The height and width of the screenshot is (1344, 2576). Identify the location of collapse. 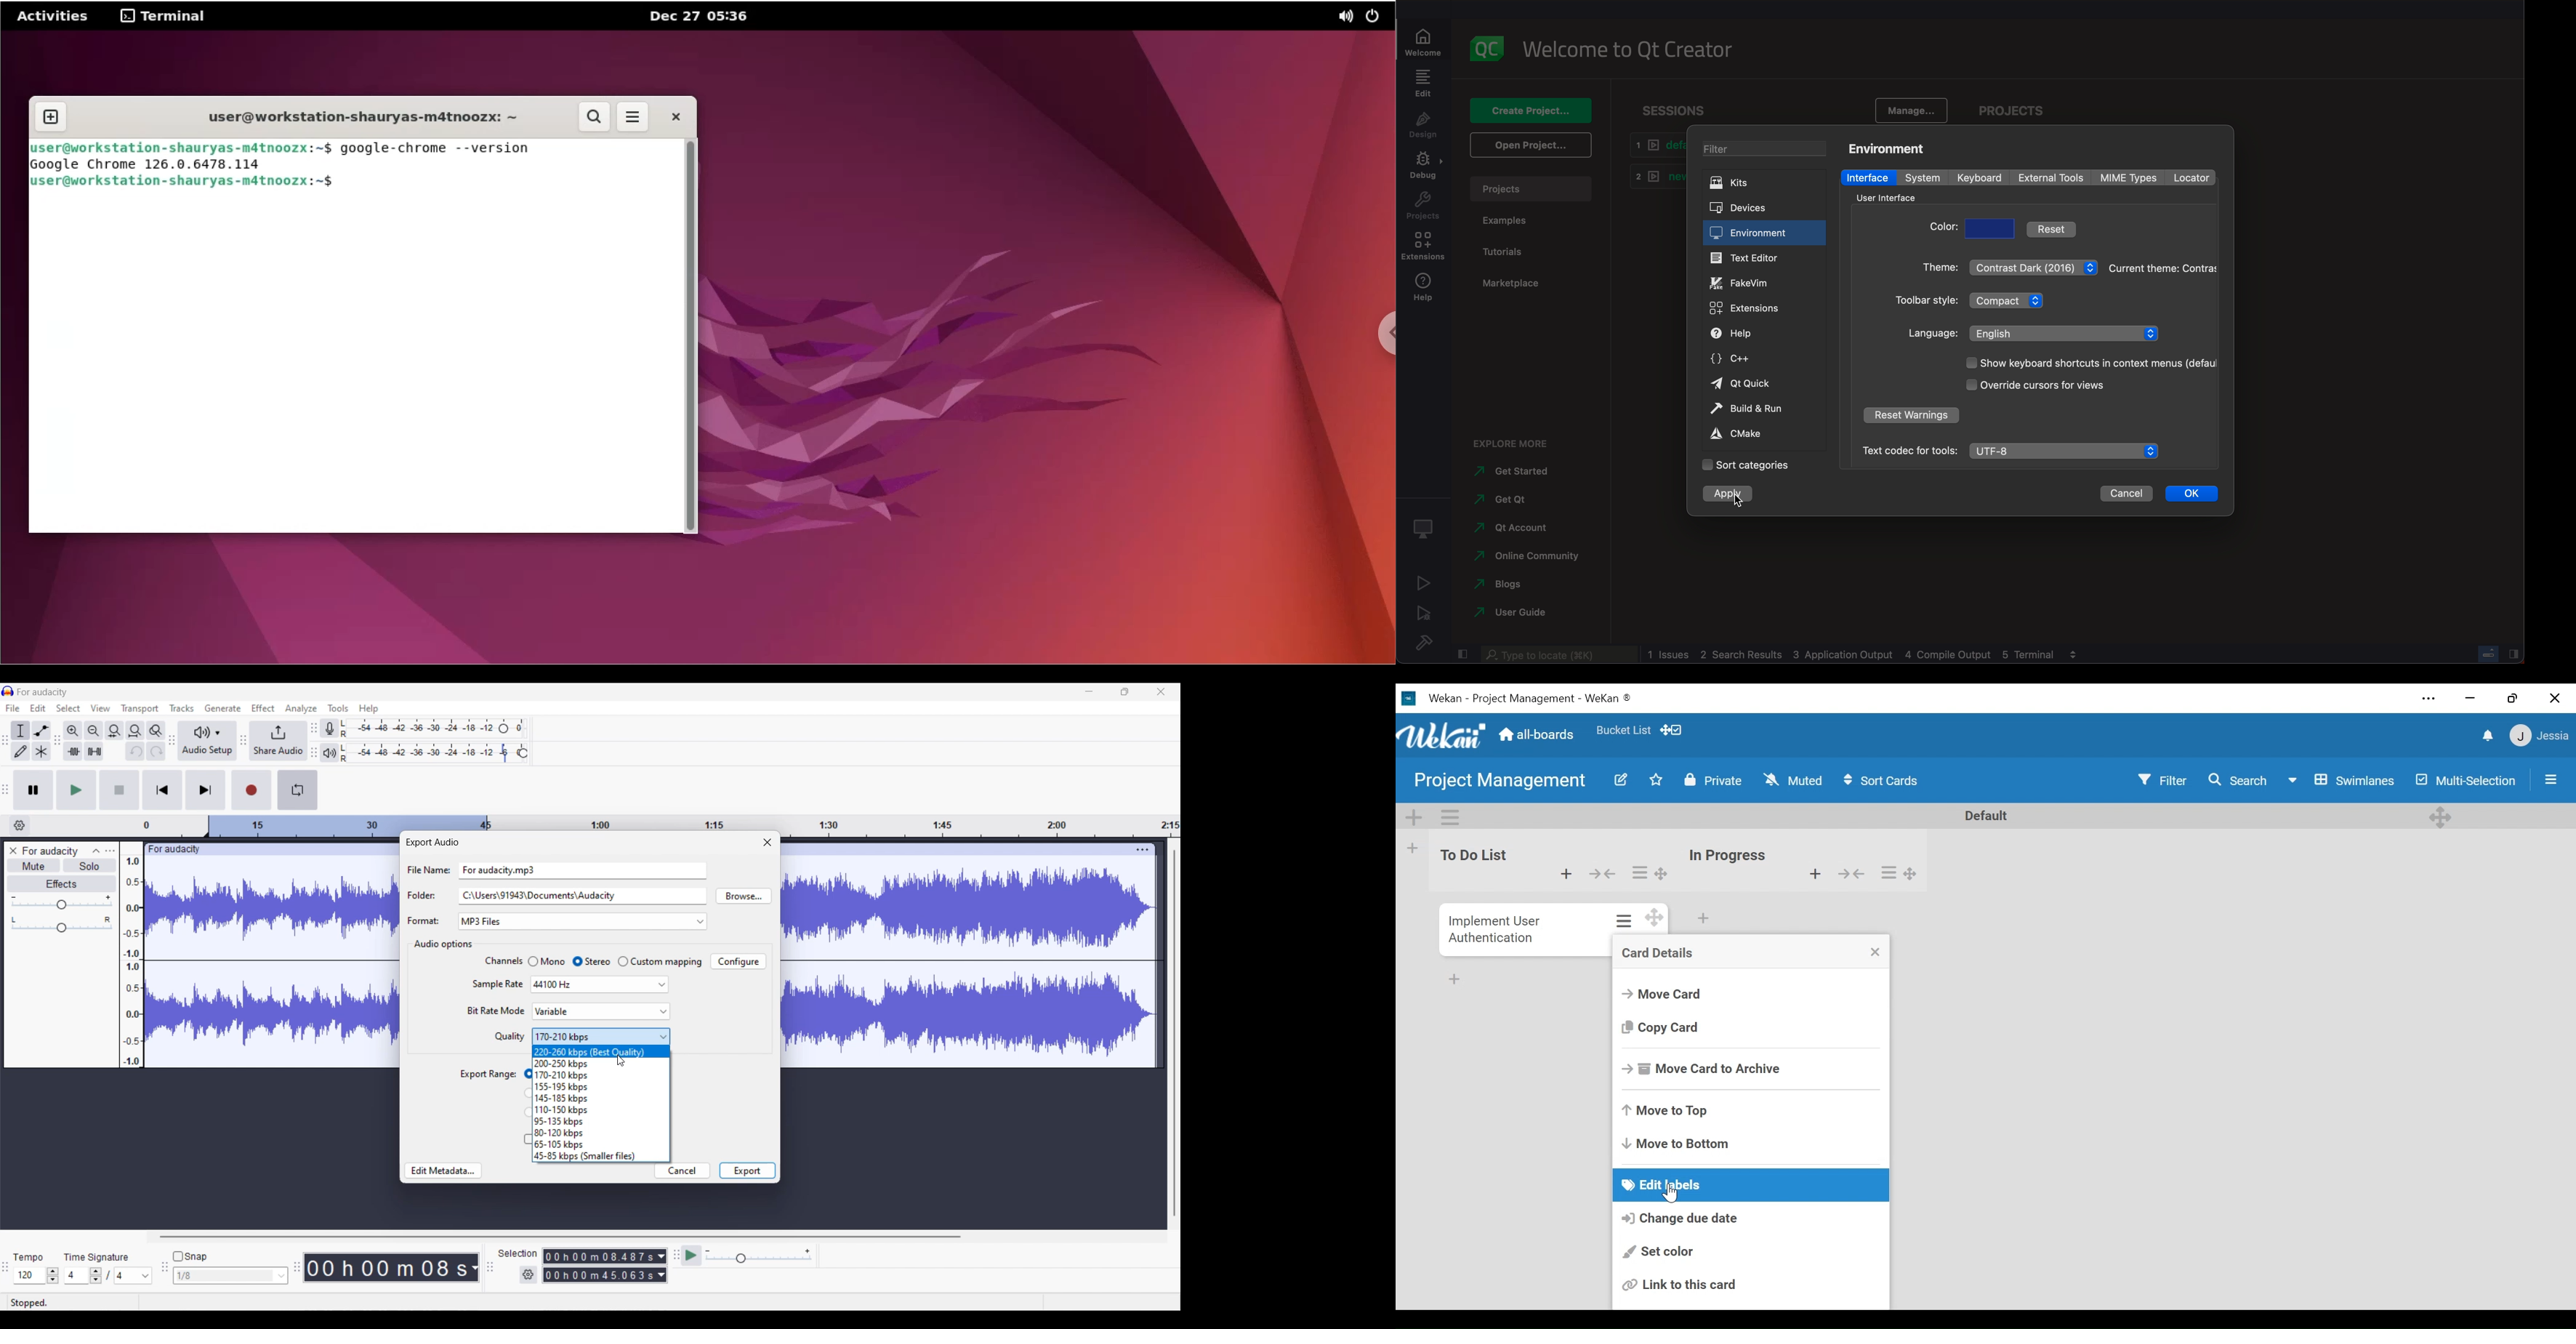
(1853, 874).